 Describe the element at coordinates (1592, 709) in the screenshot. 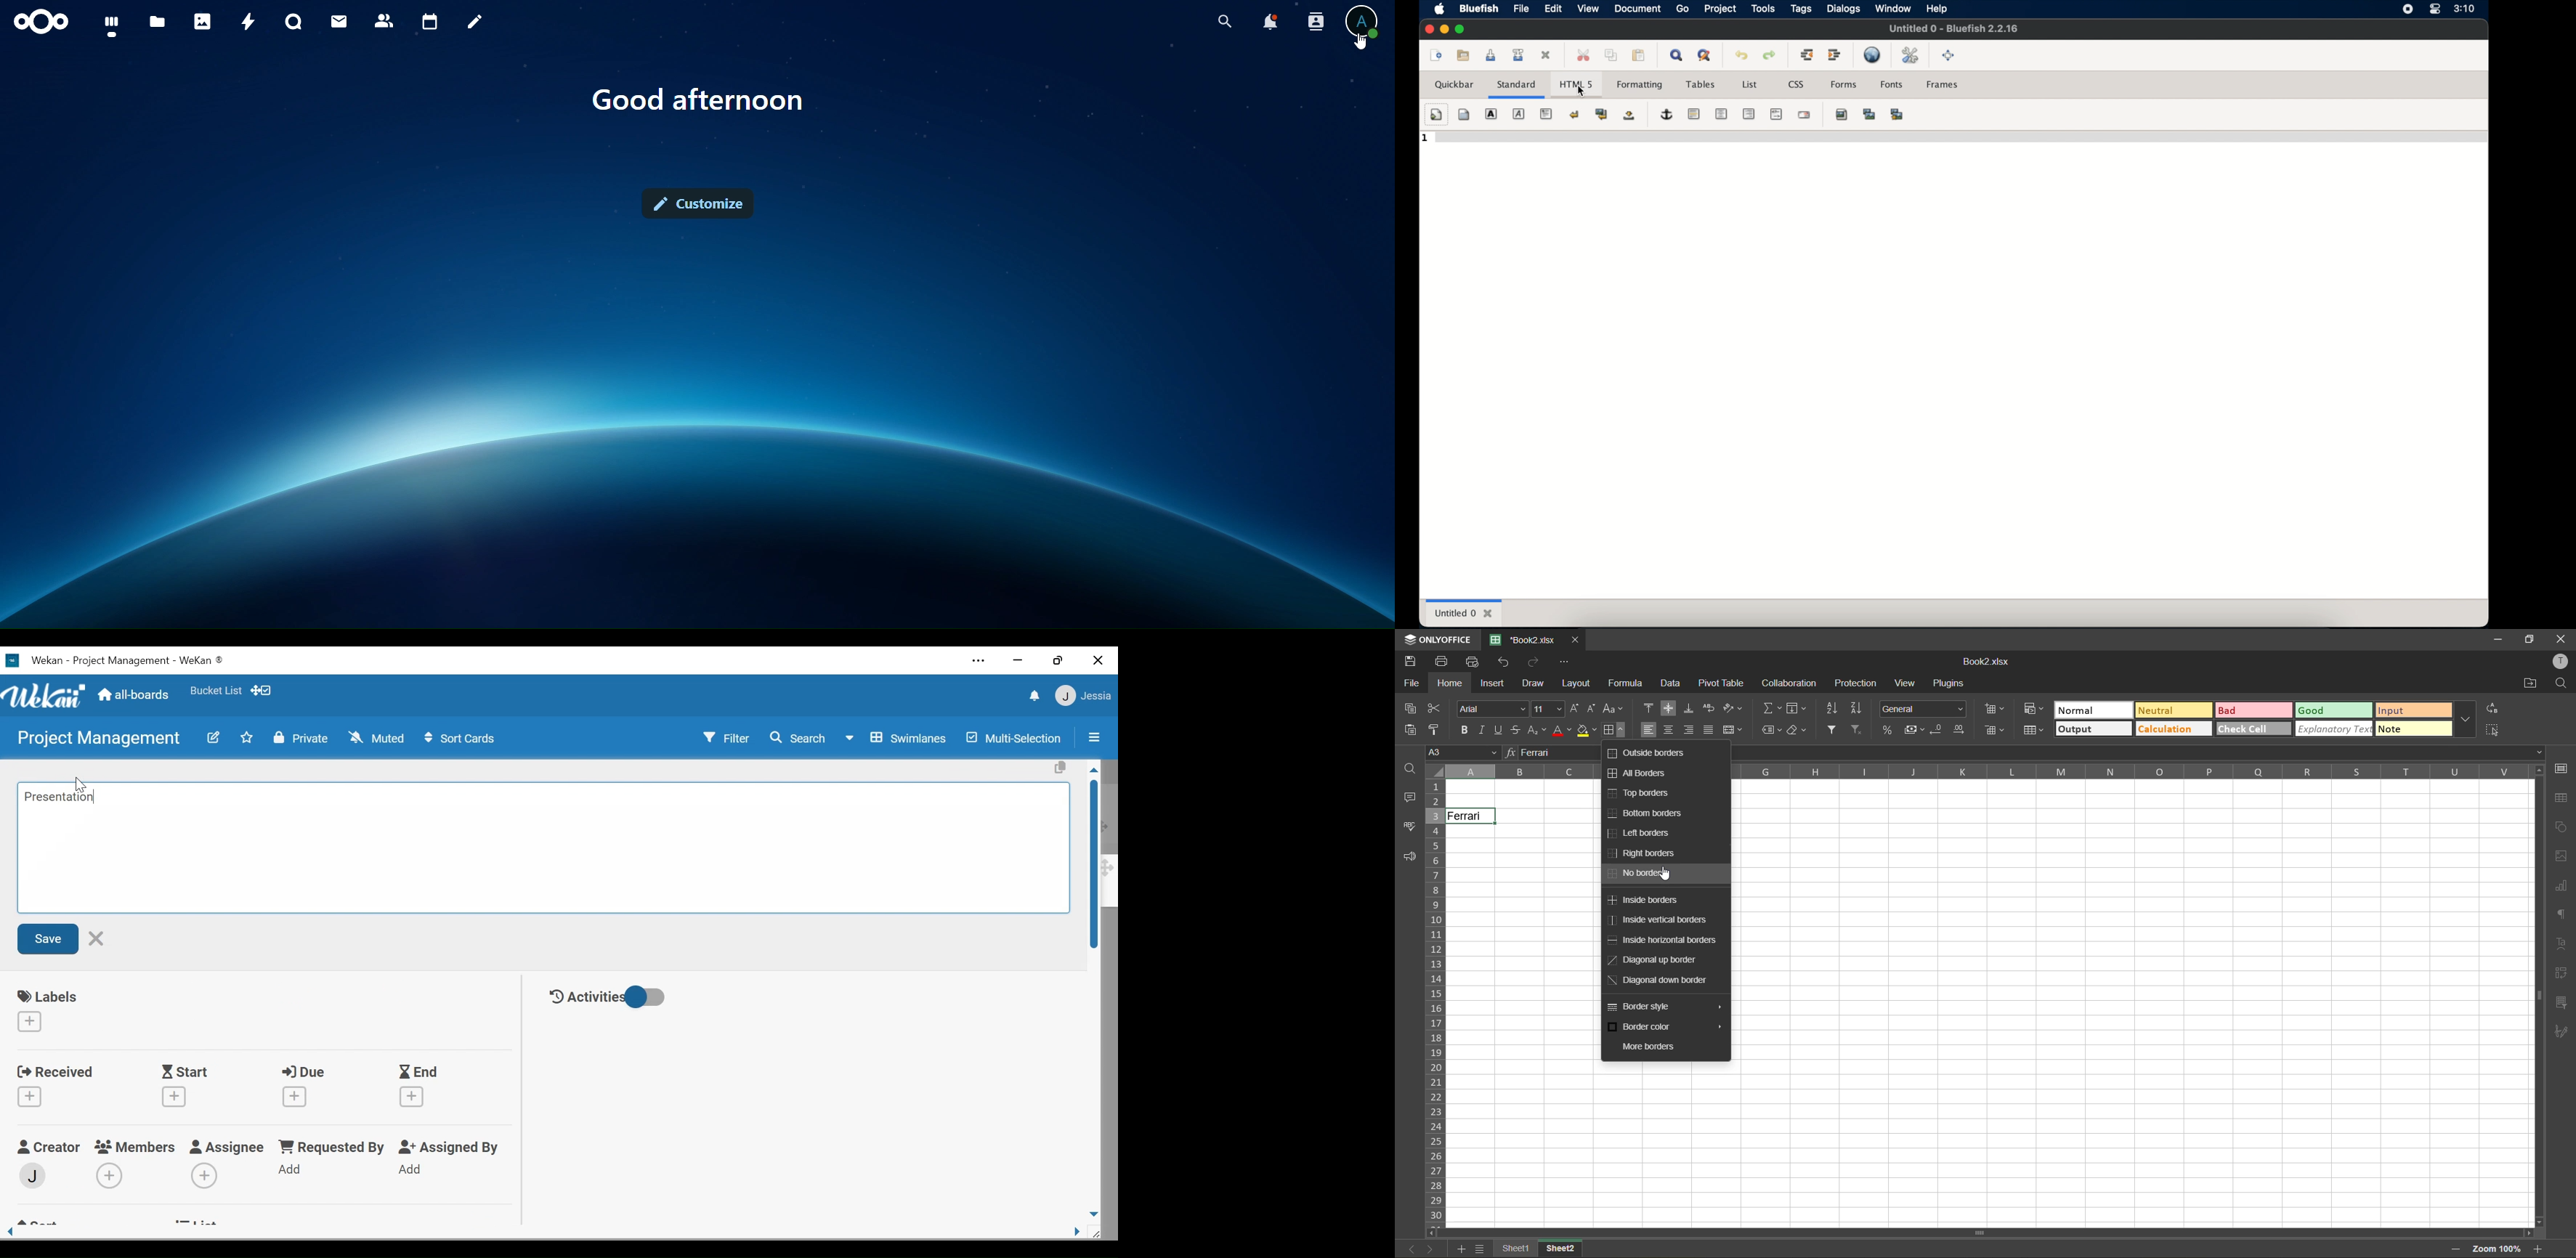

I see `decrement size` at that location.